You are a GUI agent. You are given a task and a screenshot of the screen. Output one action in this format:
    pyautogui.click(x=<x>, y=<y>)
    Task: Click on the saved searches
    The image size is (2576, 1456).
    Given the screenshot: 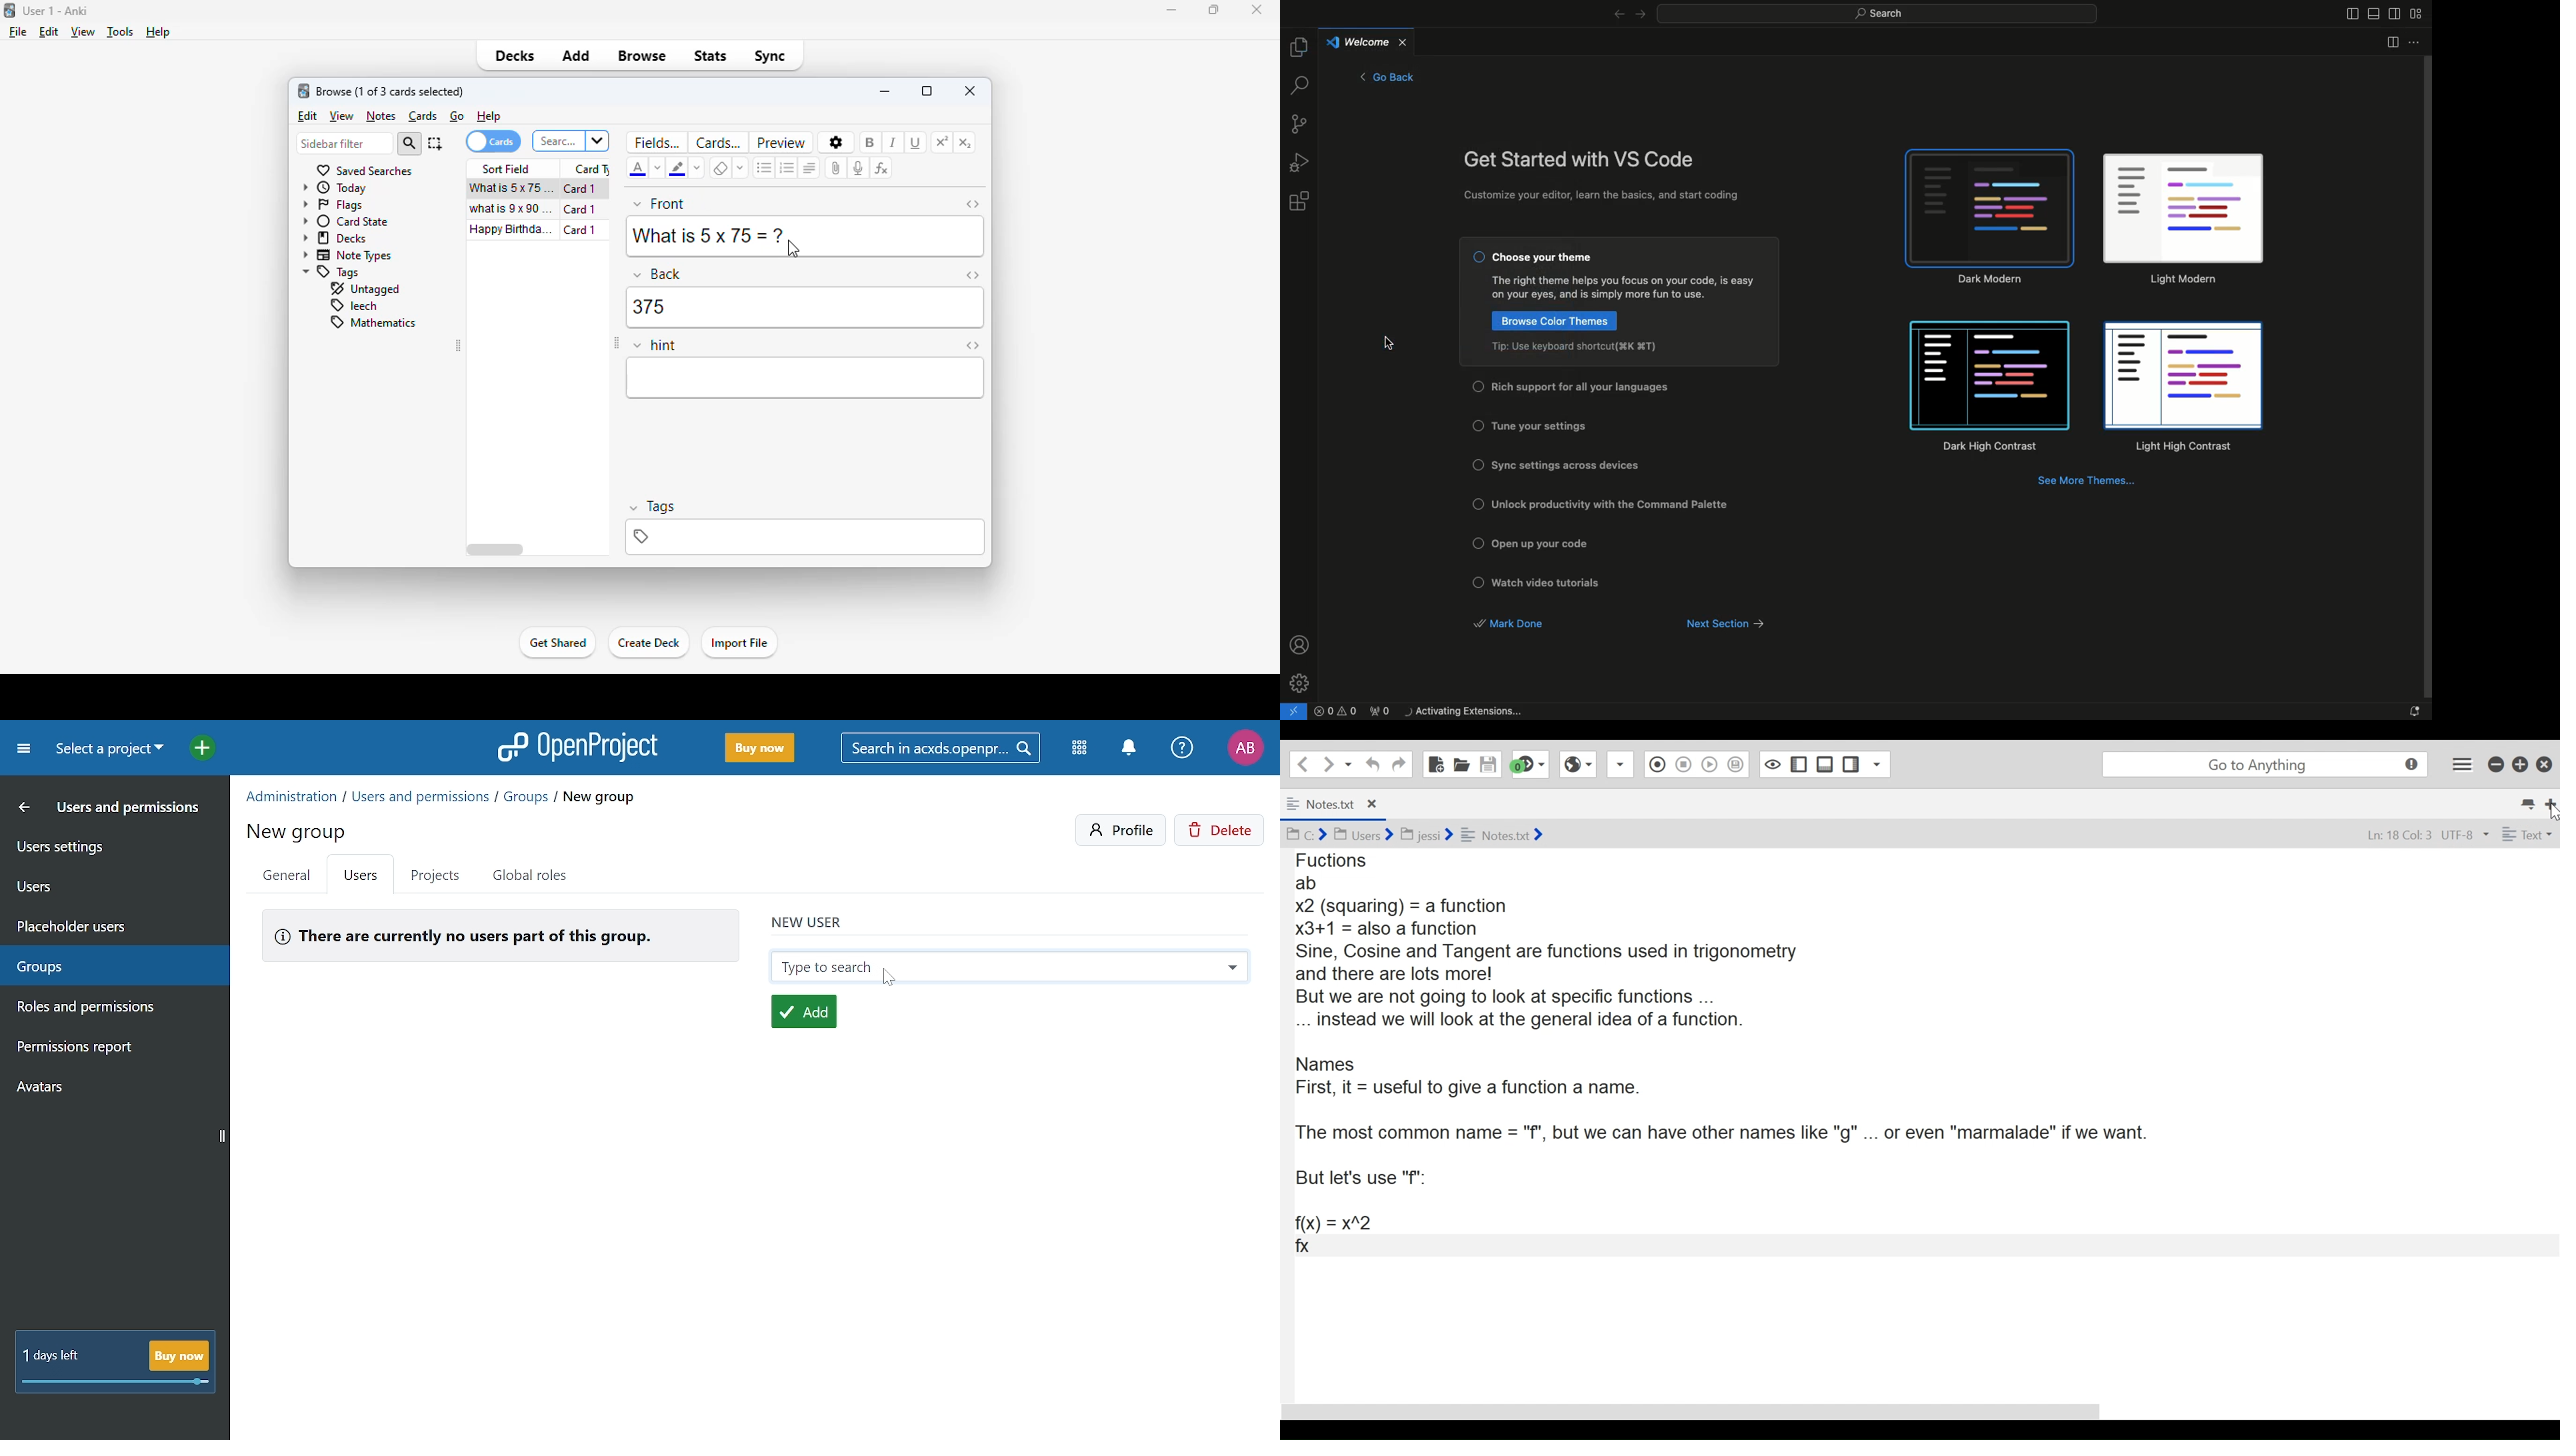 What is the action you would take?
    pyautogui.click(x=365, y=171)
    